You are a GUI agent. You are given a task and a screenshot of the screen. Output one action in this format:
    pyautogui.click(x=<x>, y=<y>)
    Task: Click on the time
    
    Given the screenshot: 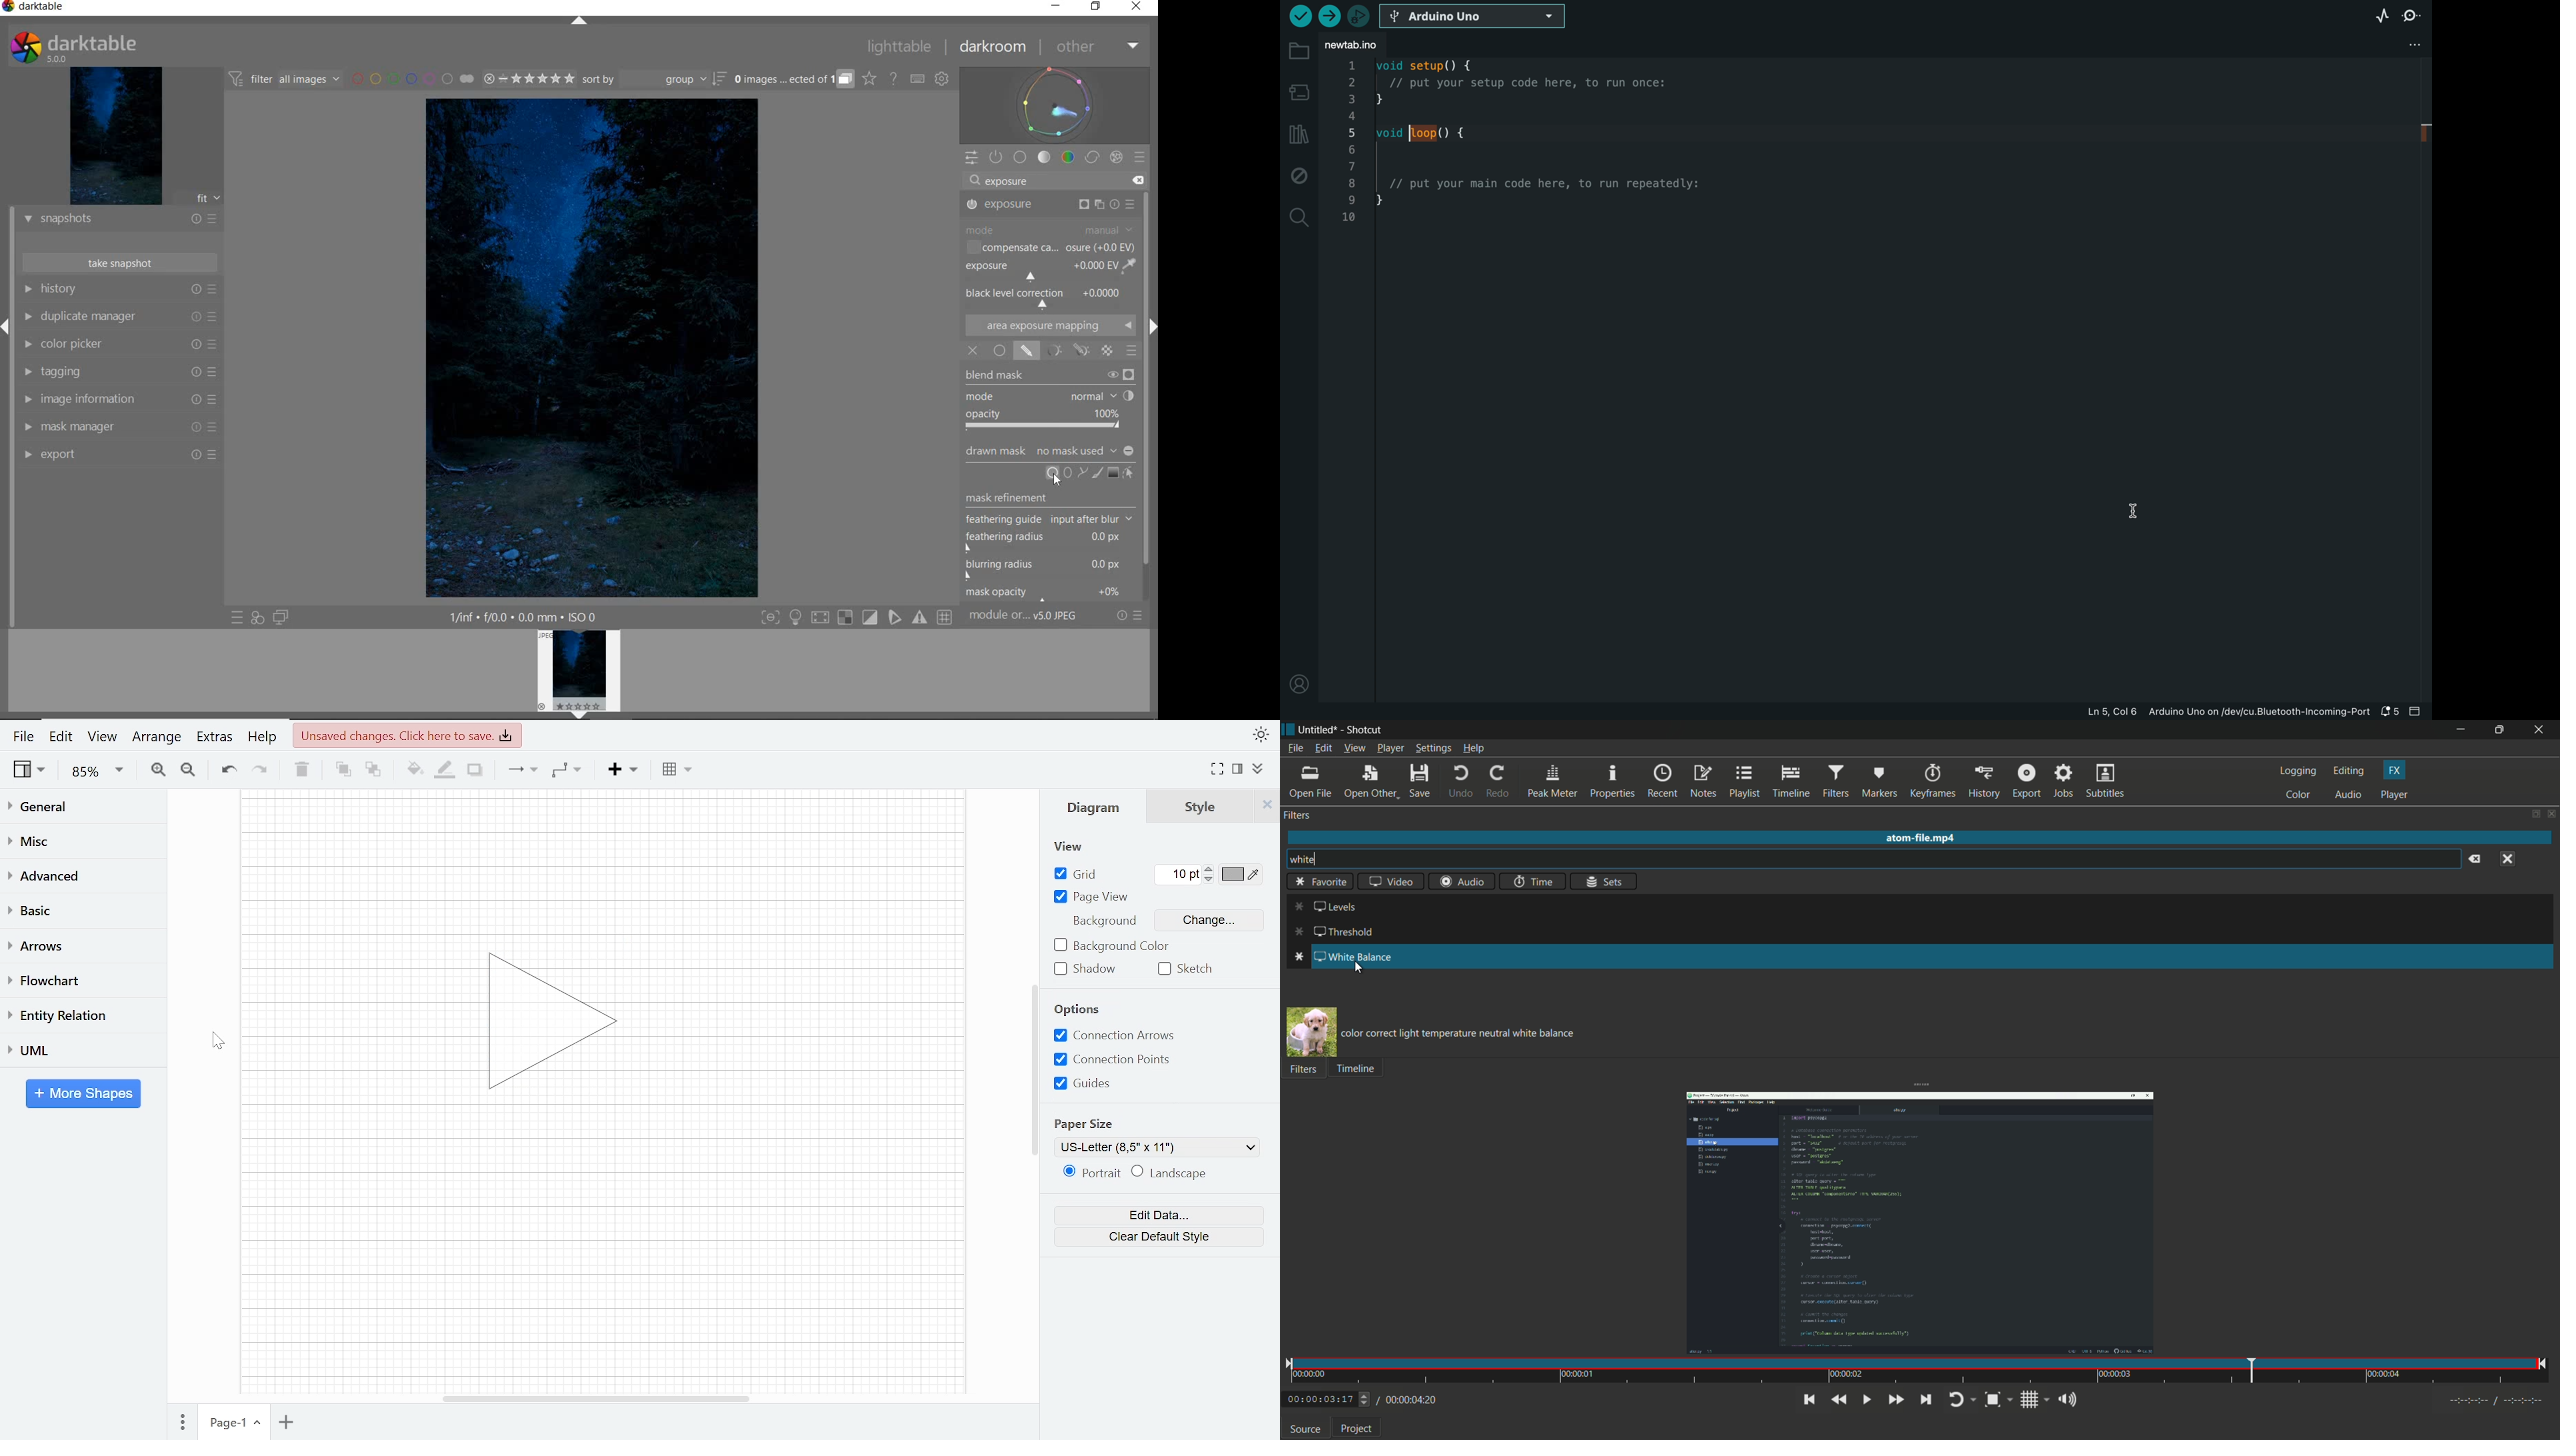 What is the action you would take?
    pyautogui.click(x=1531, y=881)
    